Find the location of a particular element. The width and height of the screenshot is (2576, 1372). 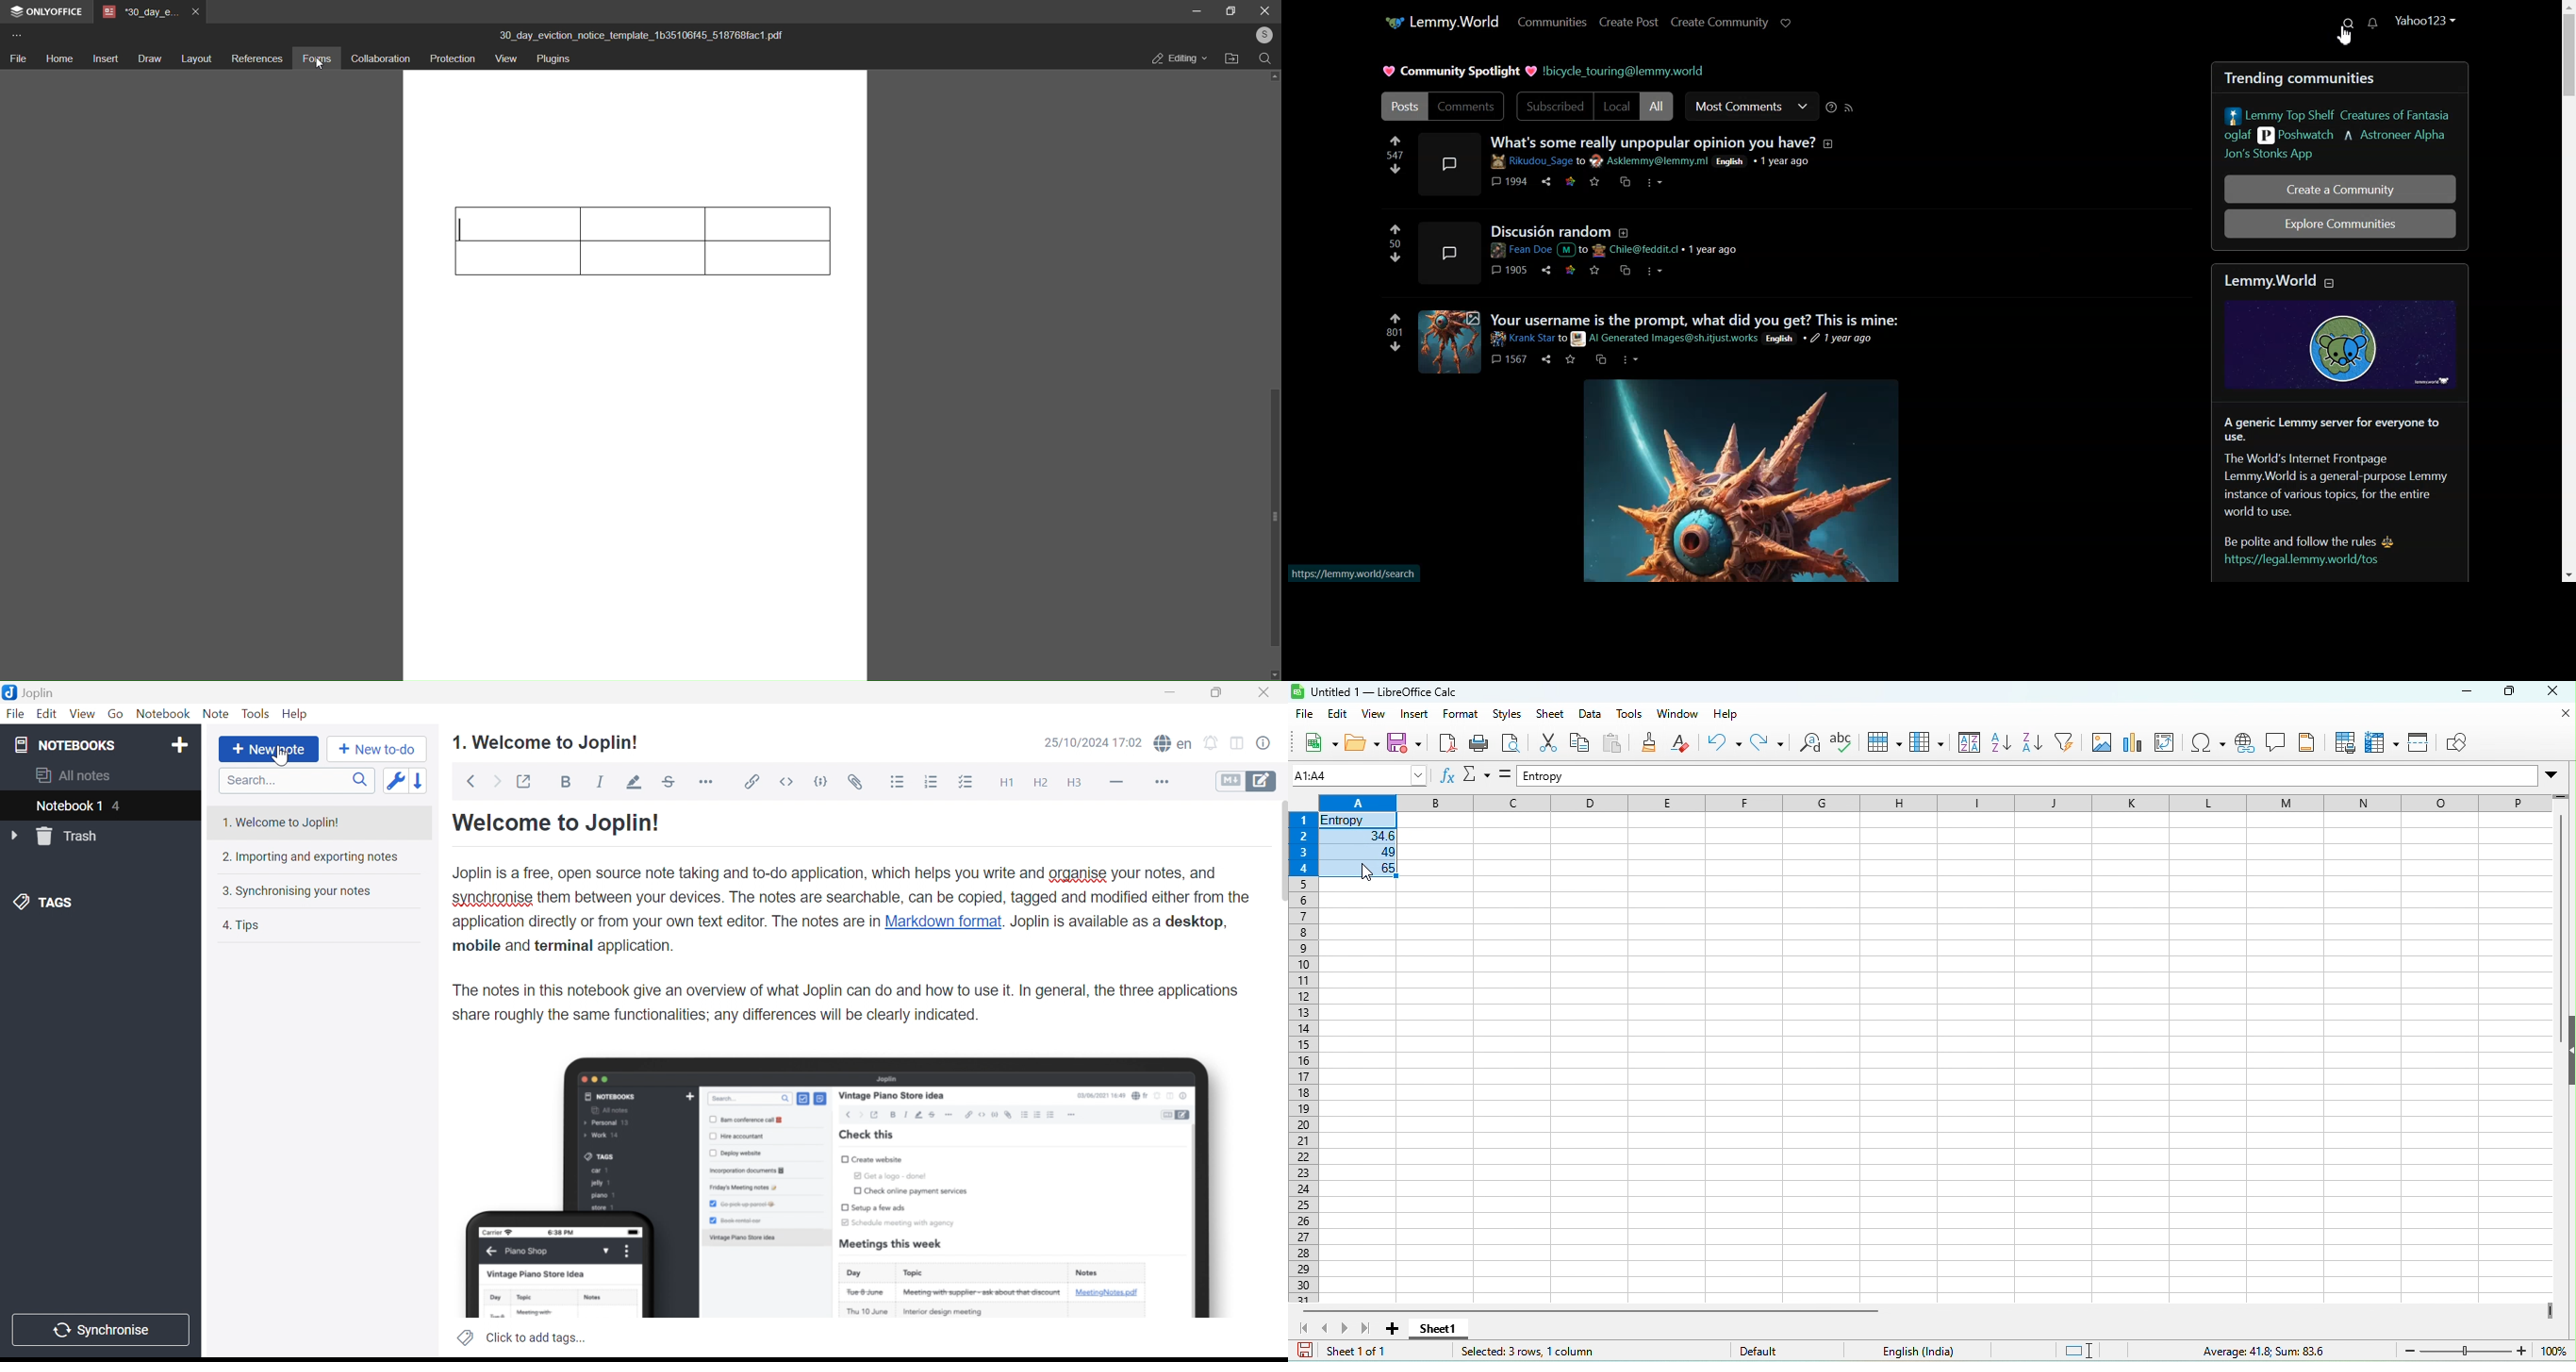

All notes is located at coordinates (77, 775).